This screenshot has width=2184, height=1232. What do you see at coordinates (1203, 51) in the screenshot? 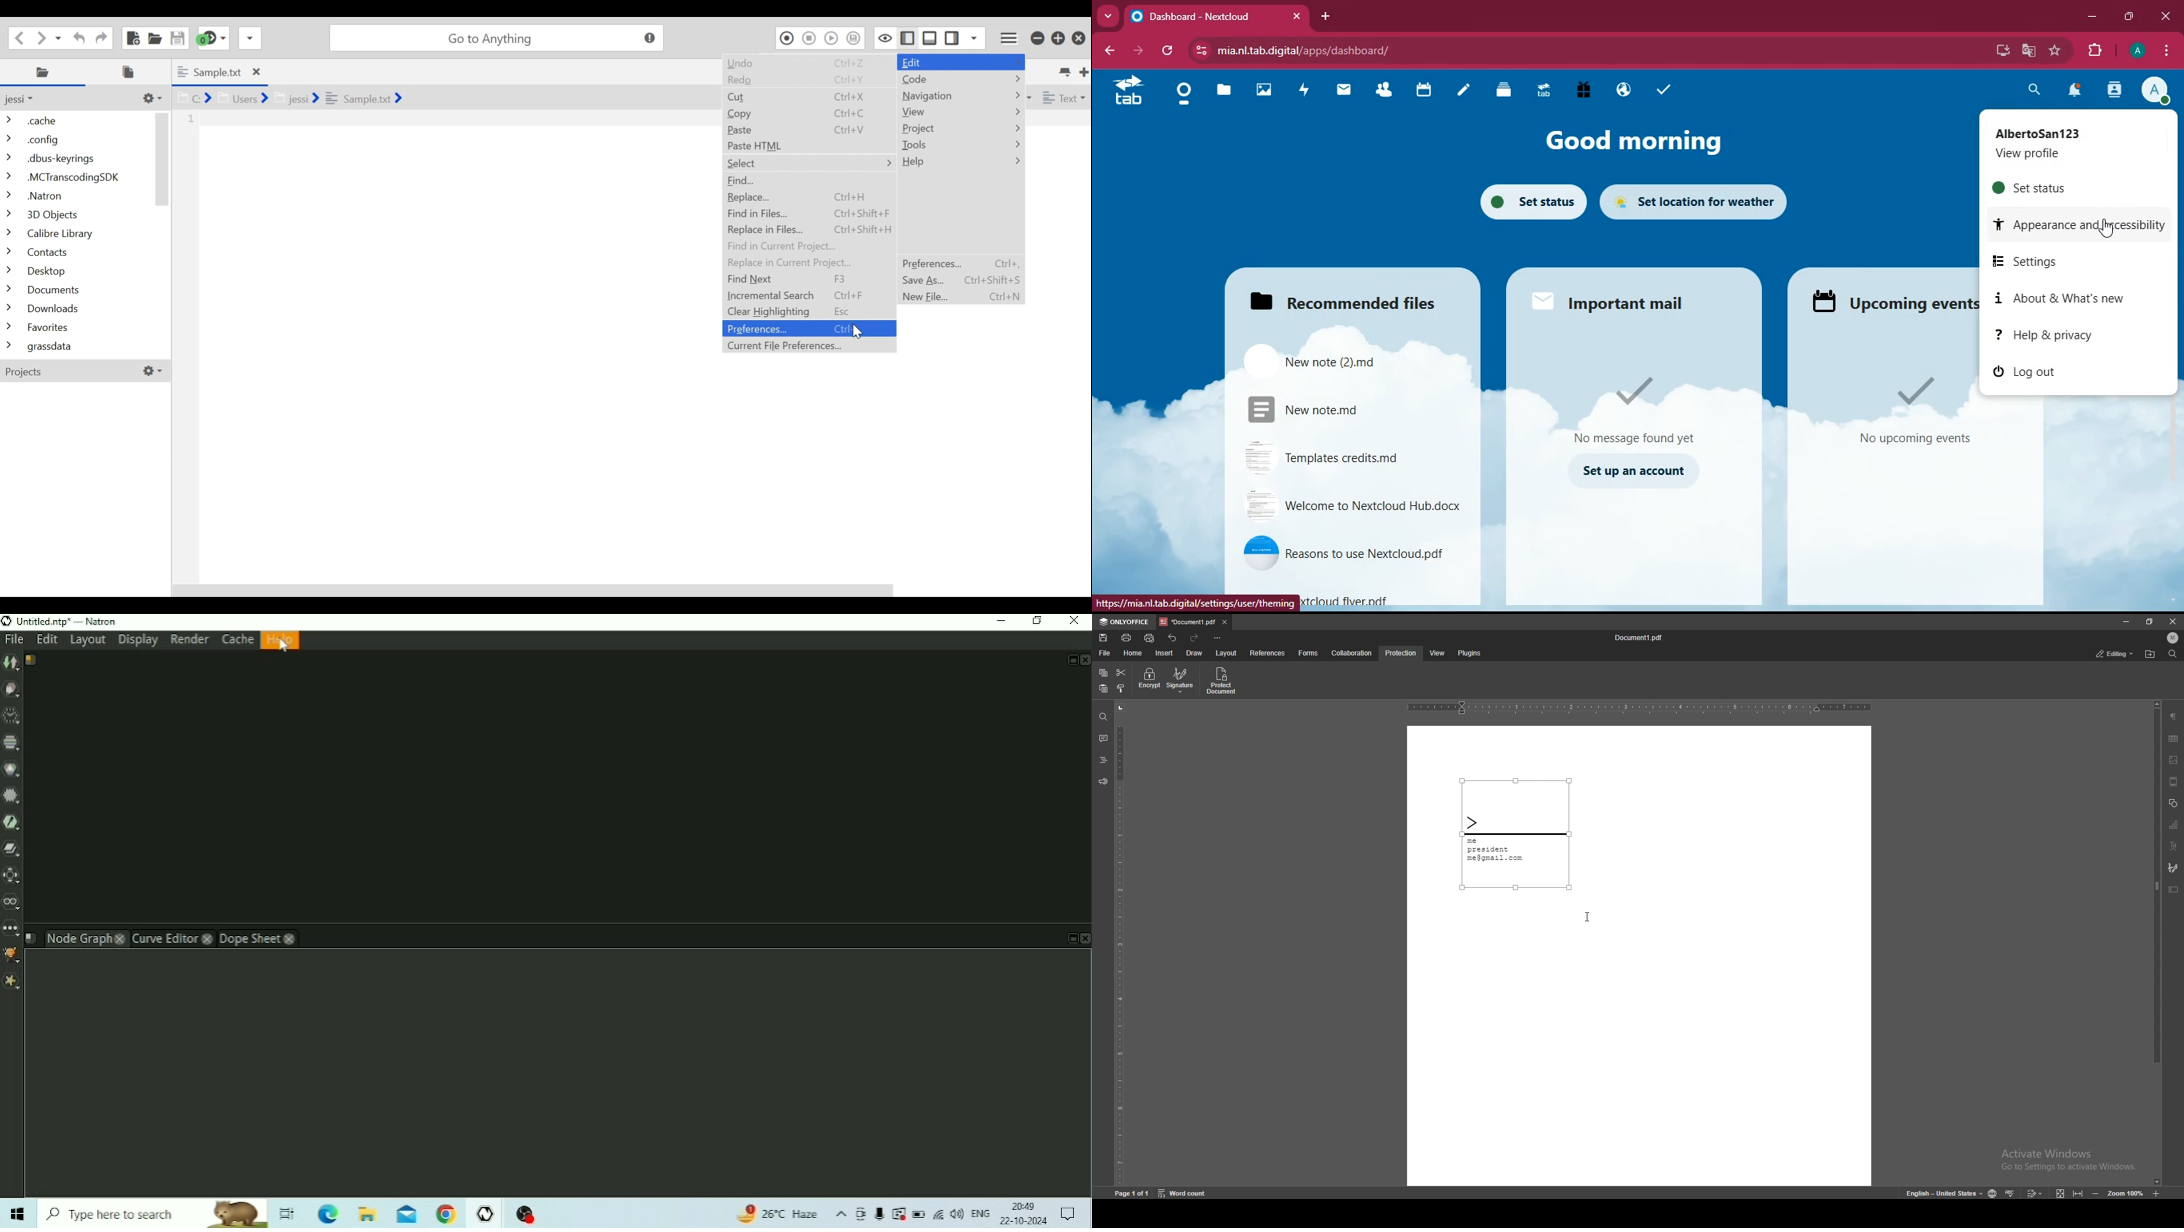
I see `view site information` at bounding box center [1203, 51].